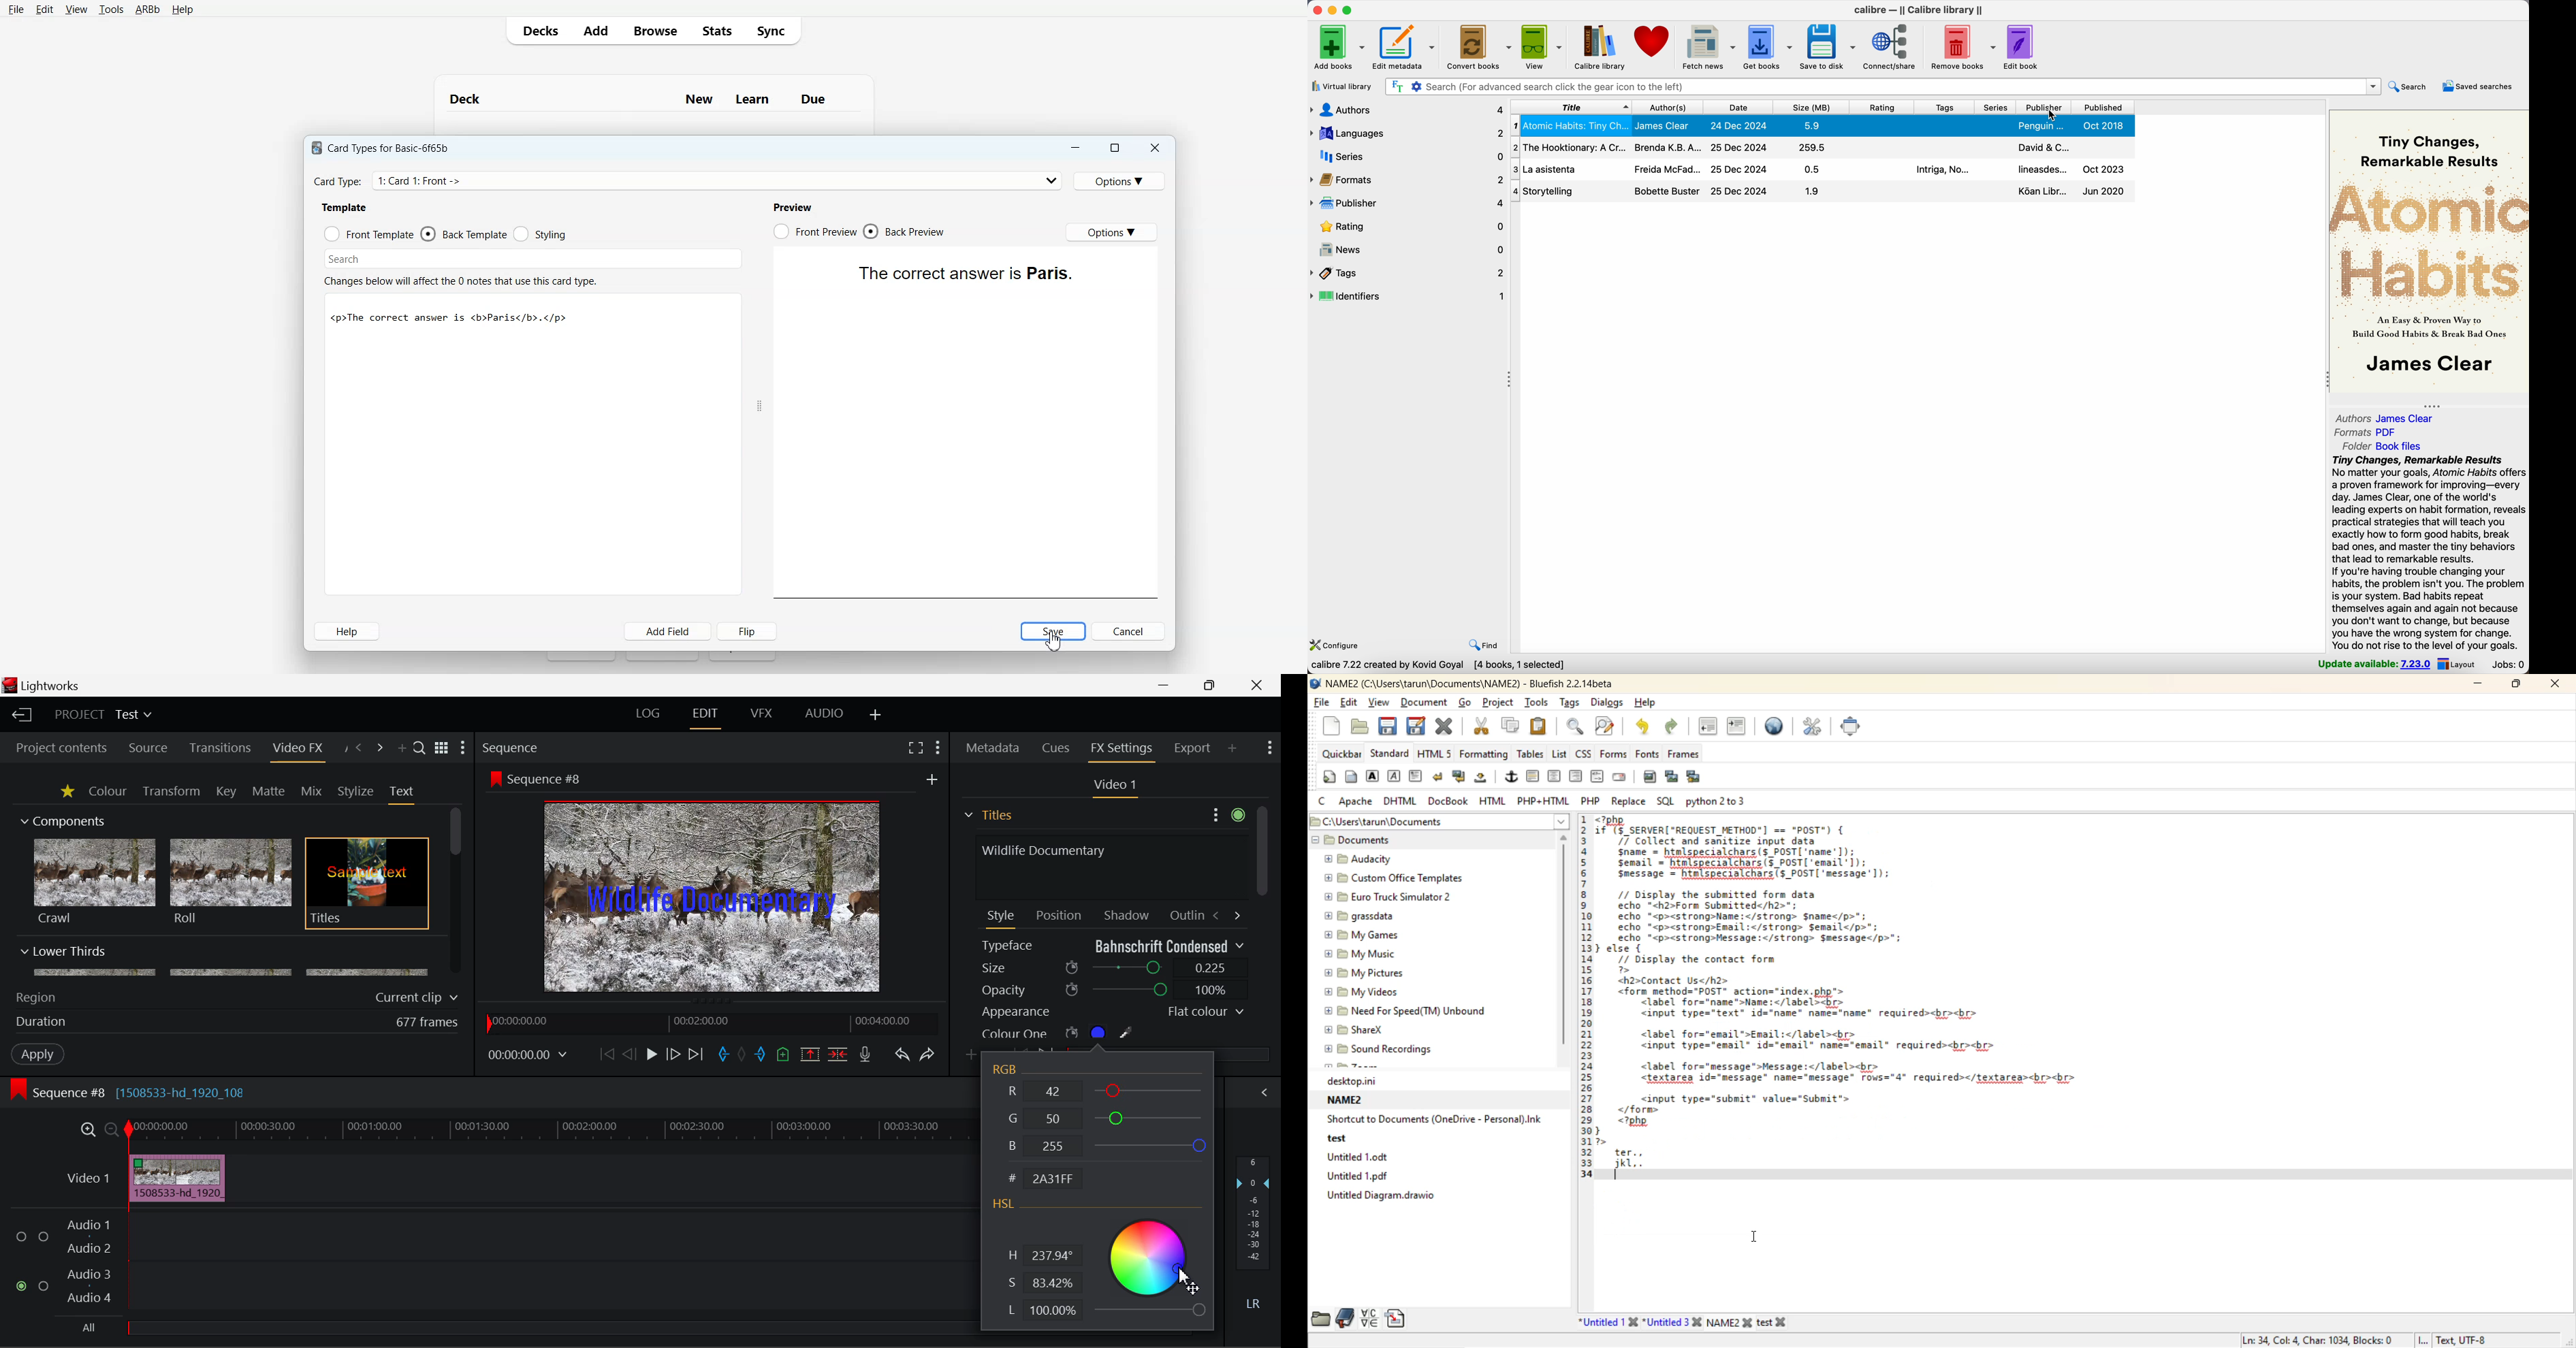 The width and height of the screenshot is (2576, 1372). Describe the element at coordinates (1738, 126) in the screenshot. I see `25 Dec 2024` at that location.